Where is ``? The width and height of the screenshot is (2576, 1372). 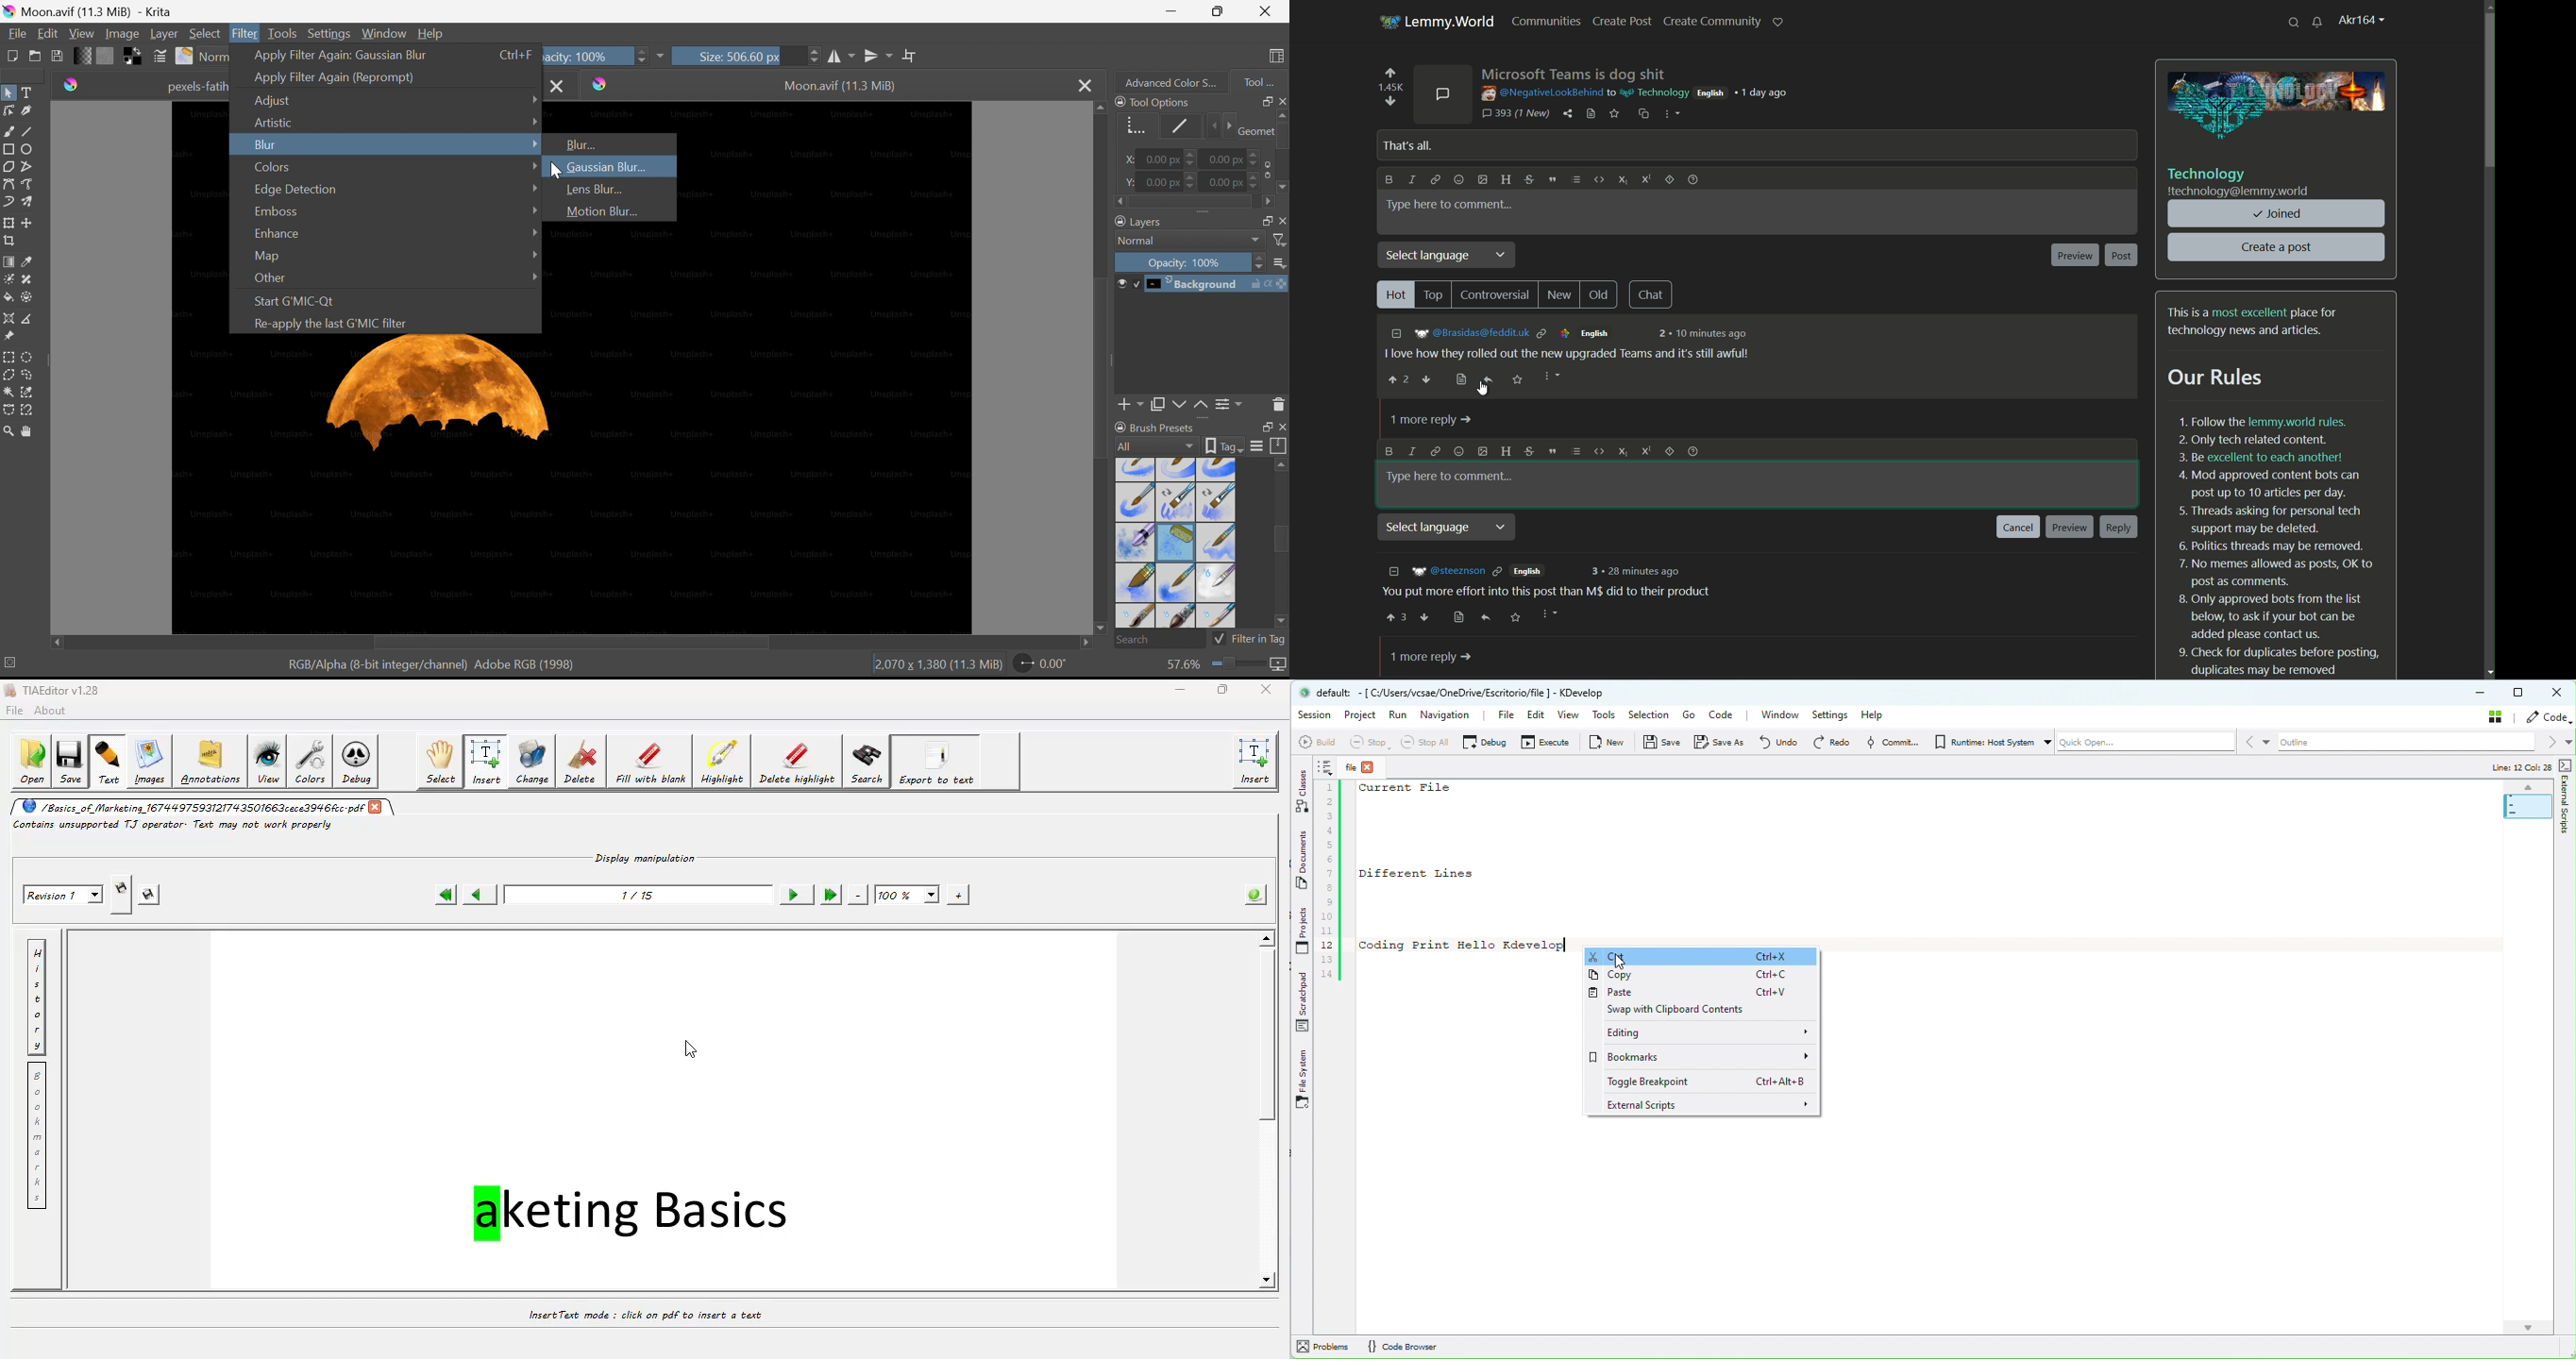
 is located at coordinates (1152, 103).